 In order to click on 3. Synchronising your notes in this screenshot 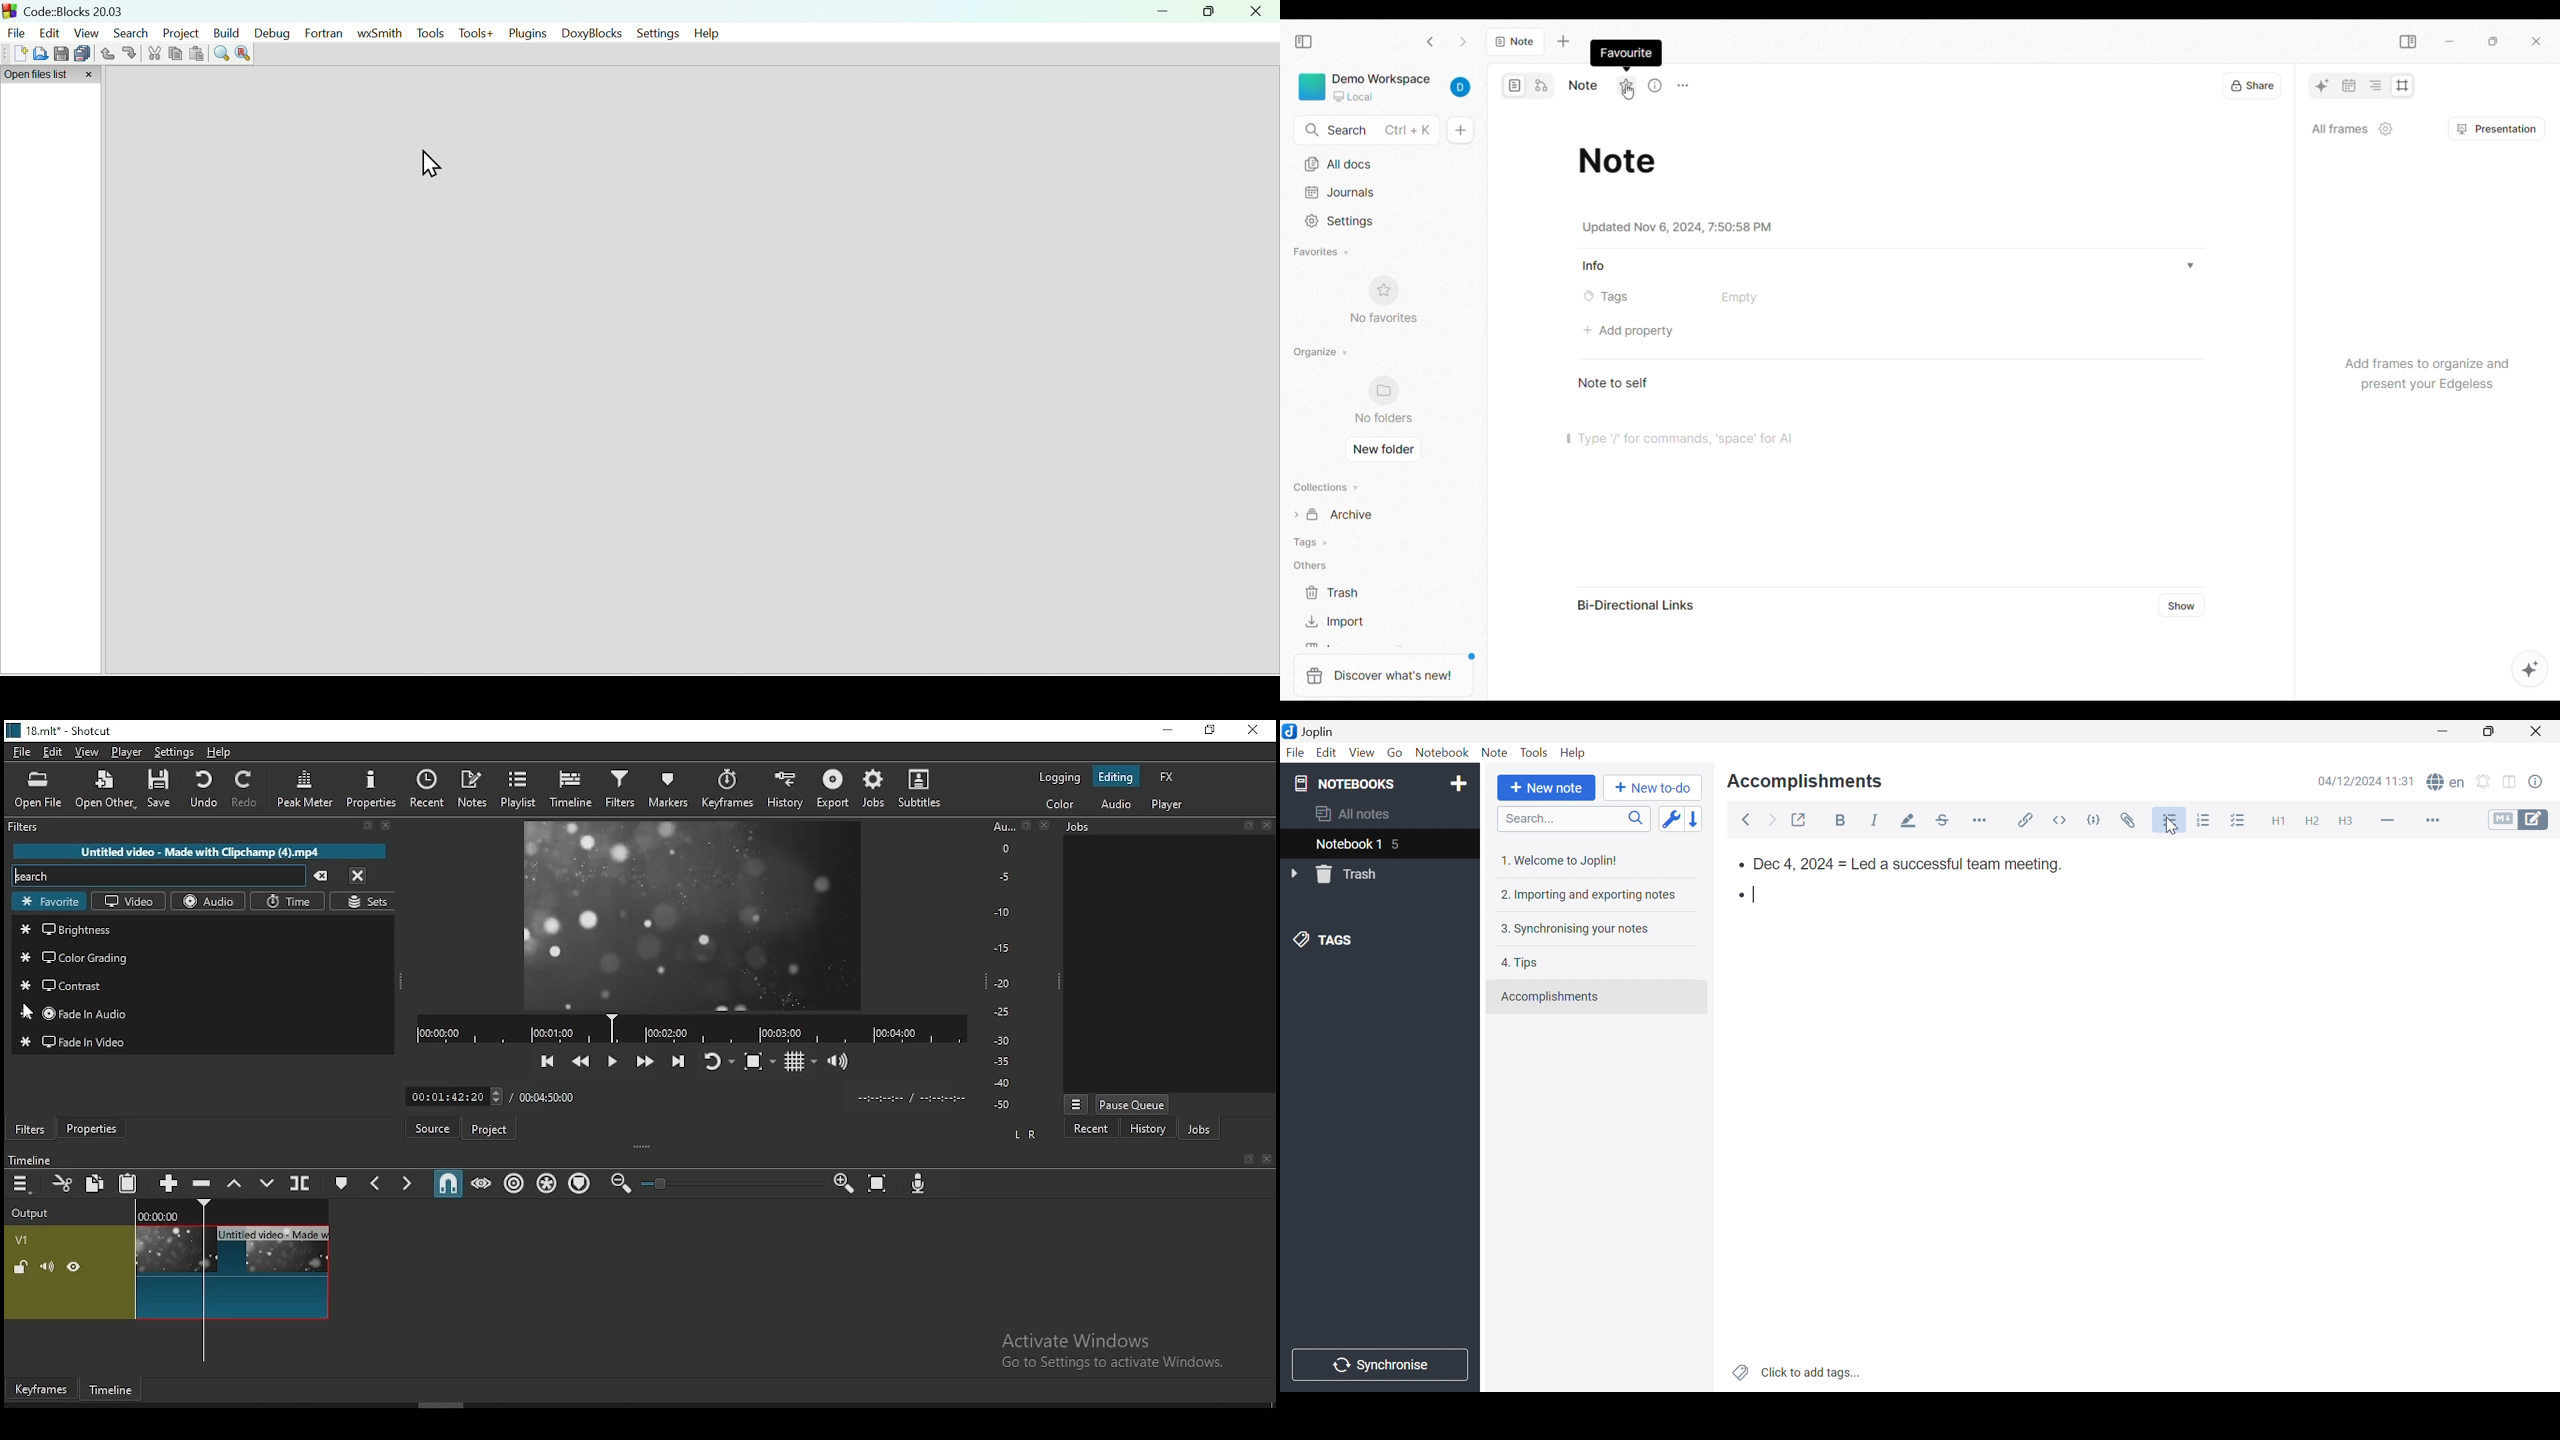, I will do `click(1574, 927)`.